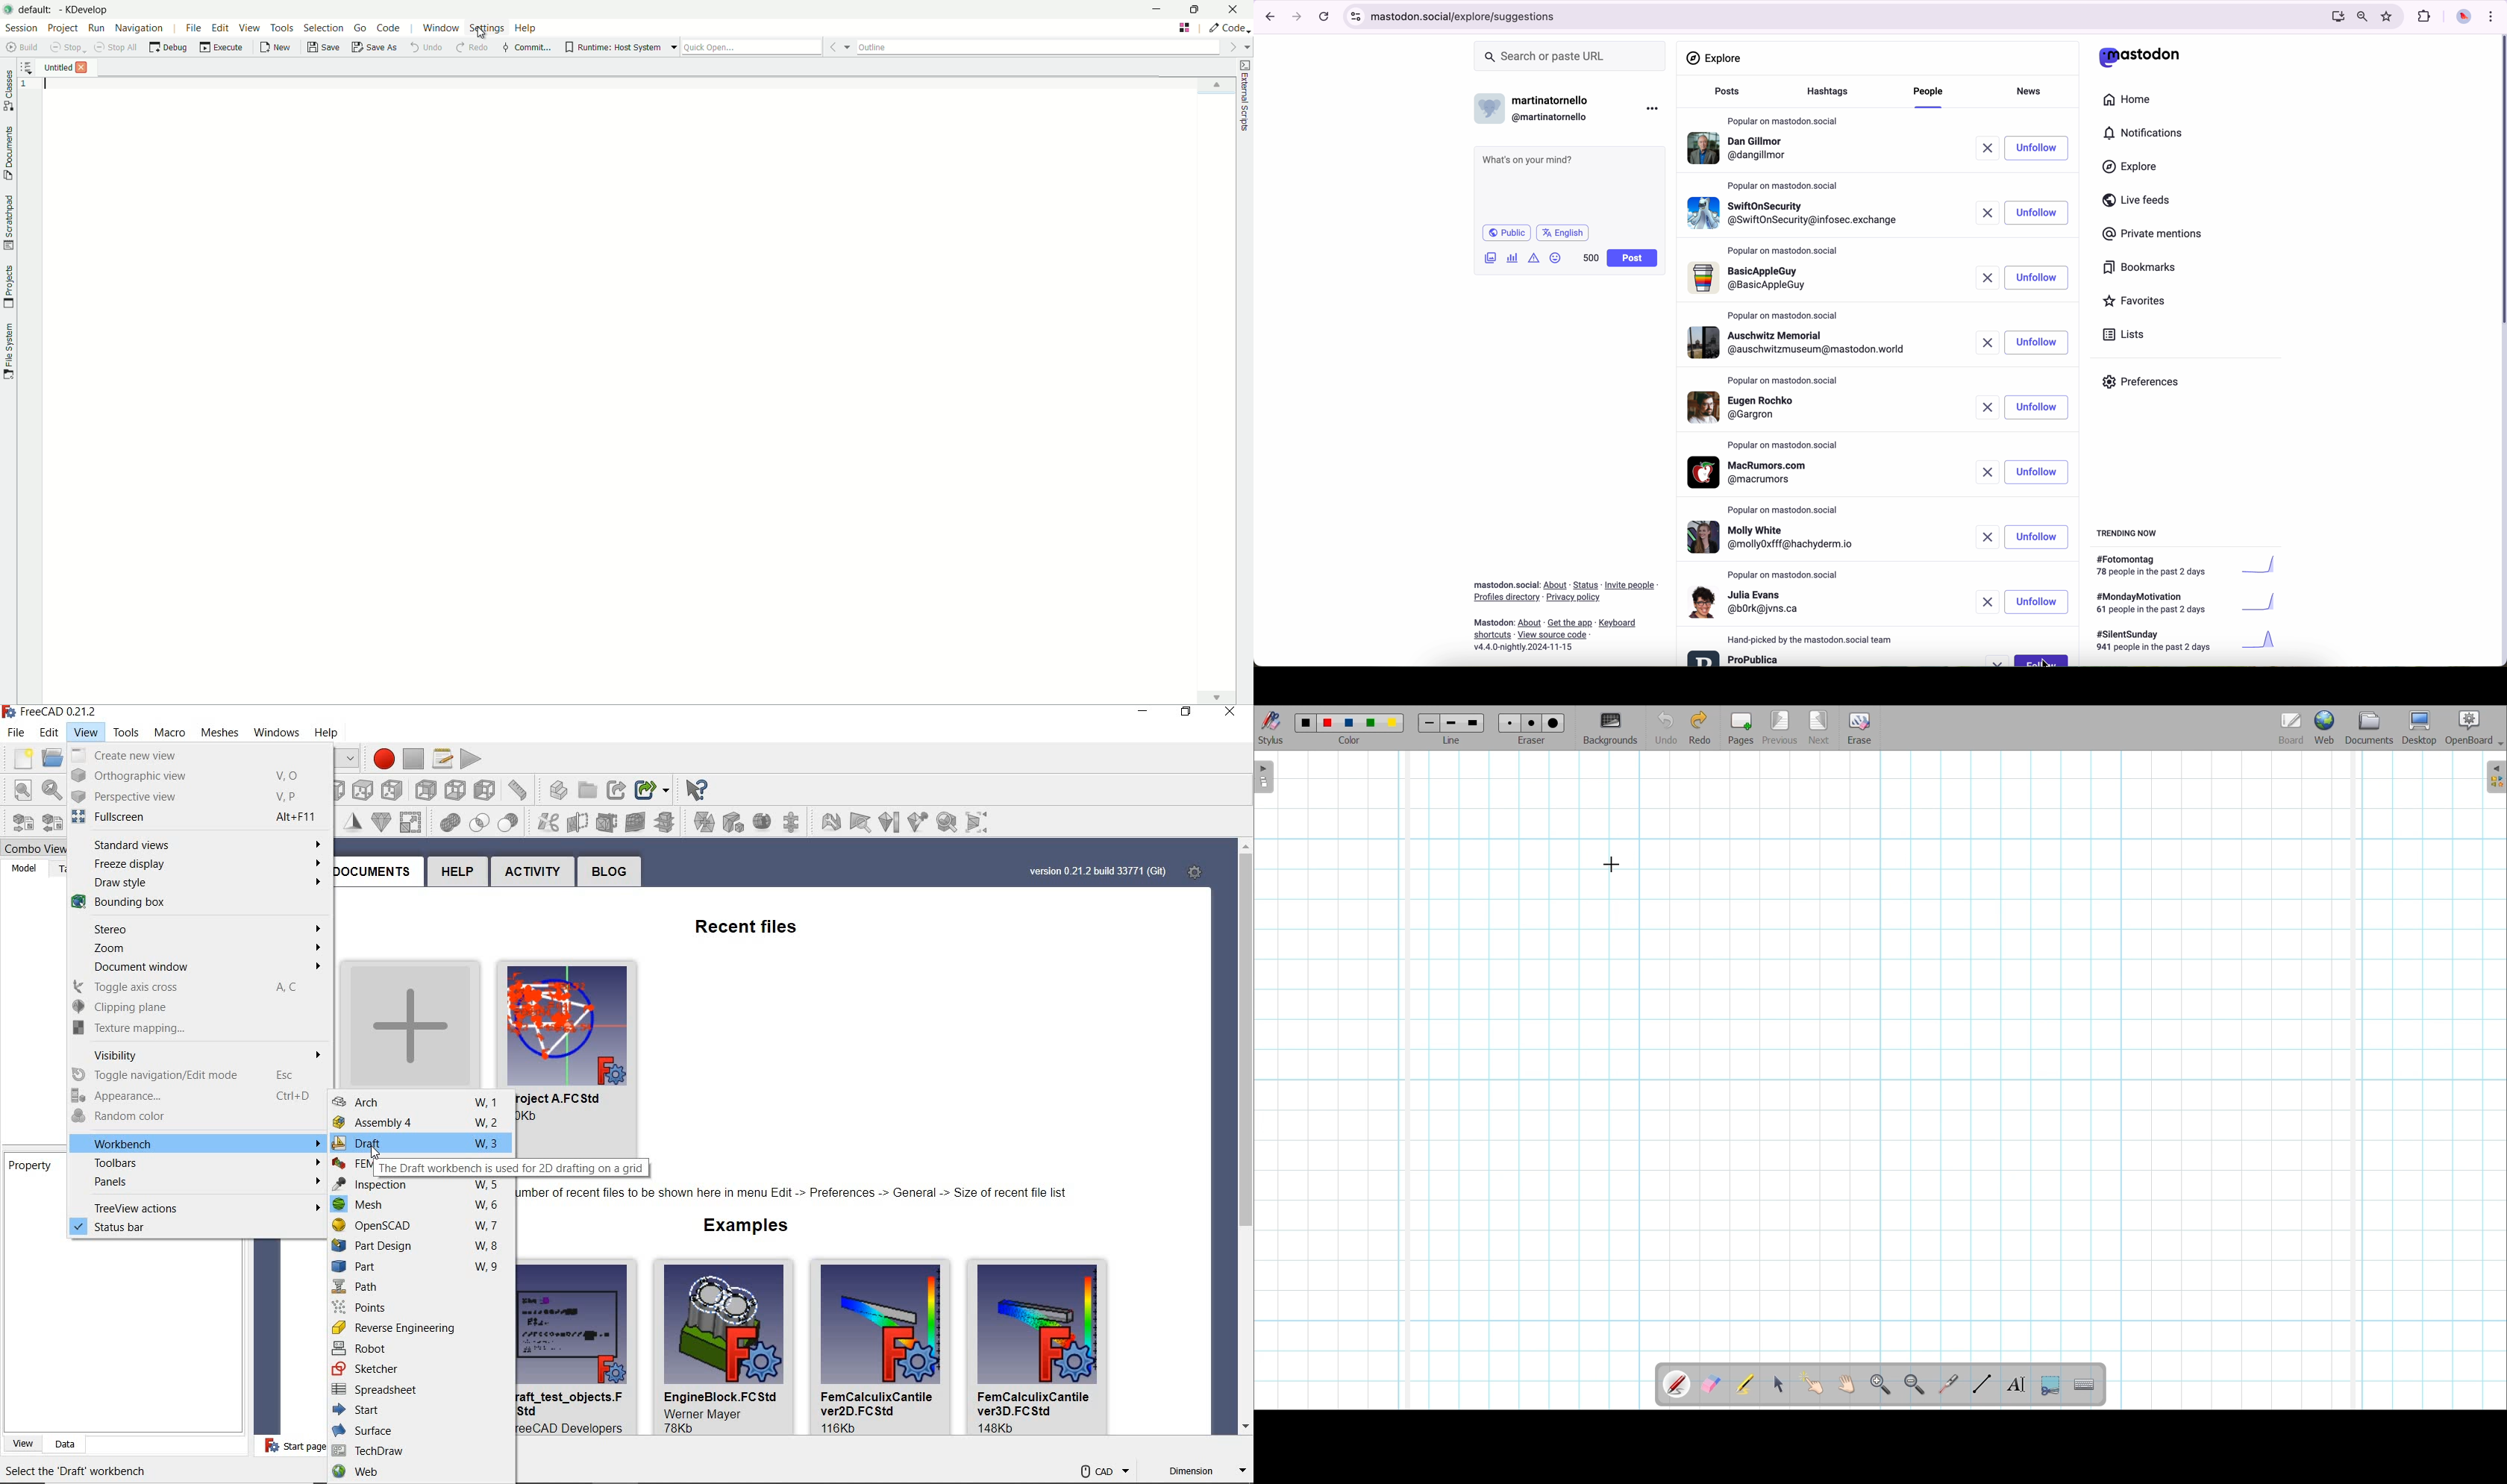  What do you see at coordinates (380, 1153) in the screenshot?
I see `cursor` at bounding box center [380, 1153].